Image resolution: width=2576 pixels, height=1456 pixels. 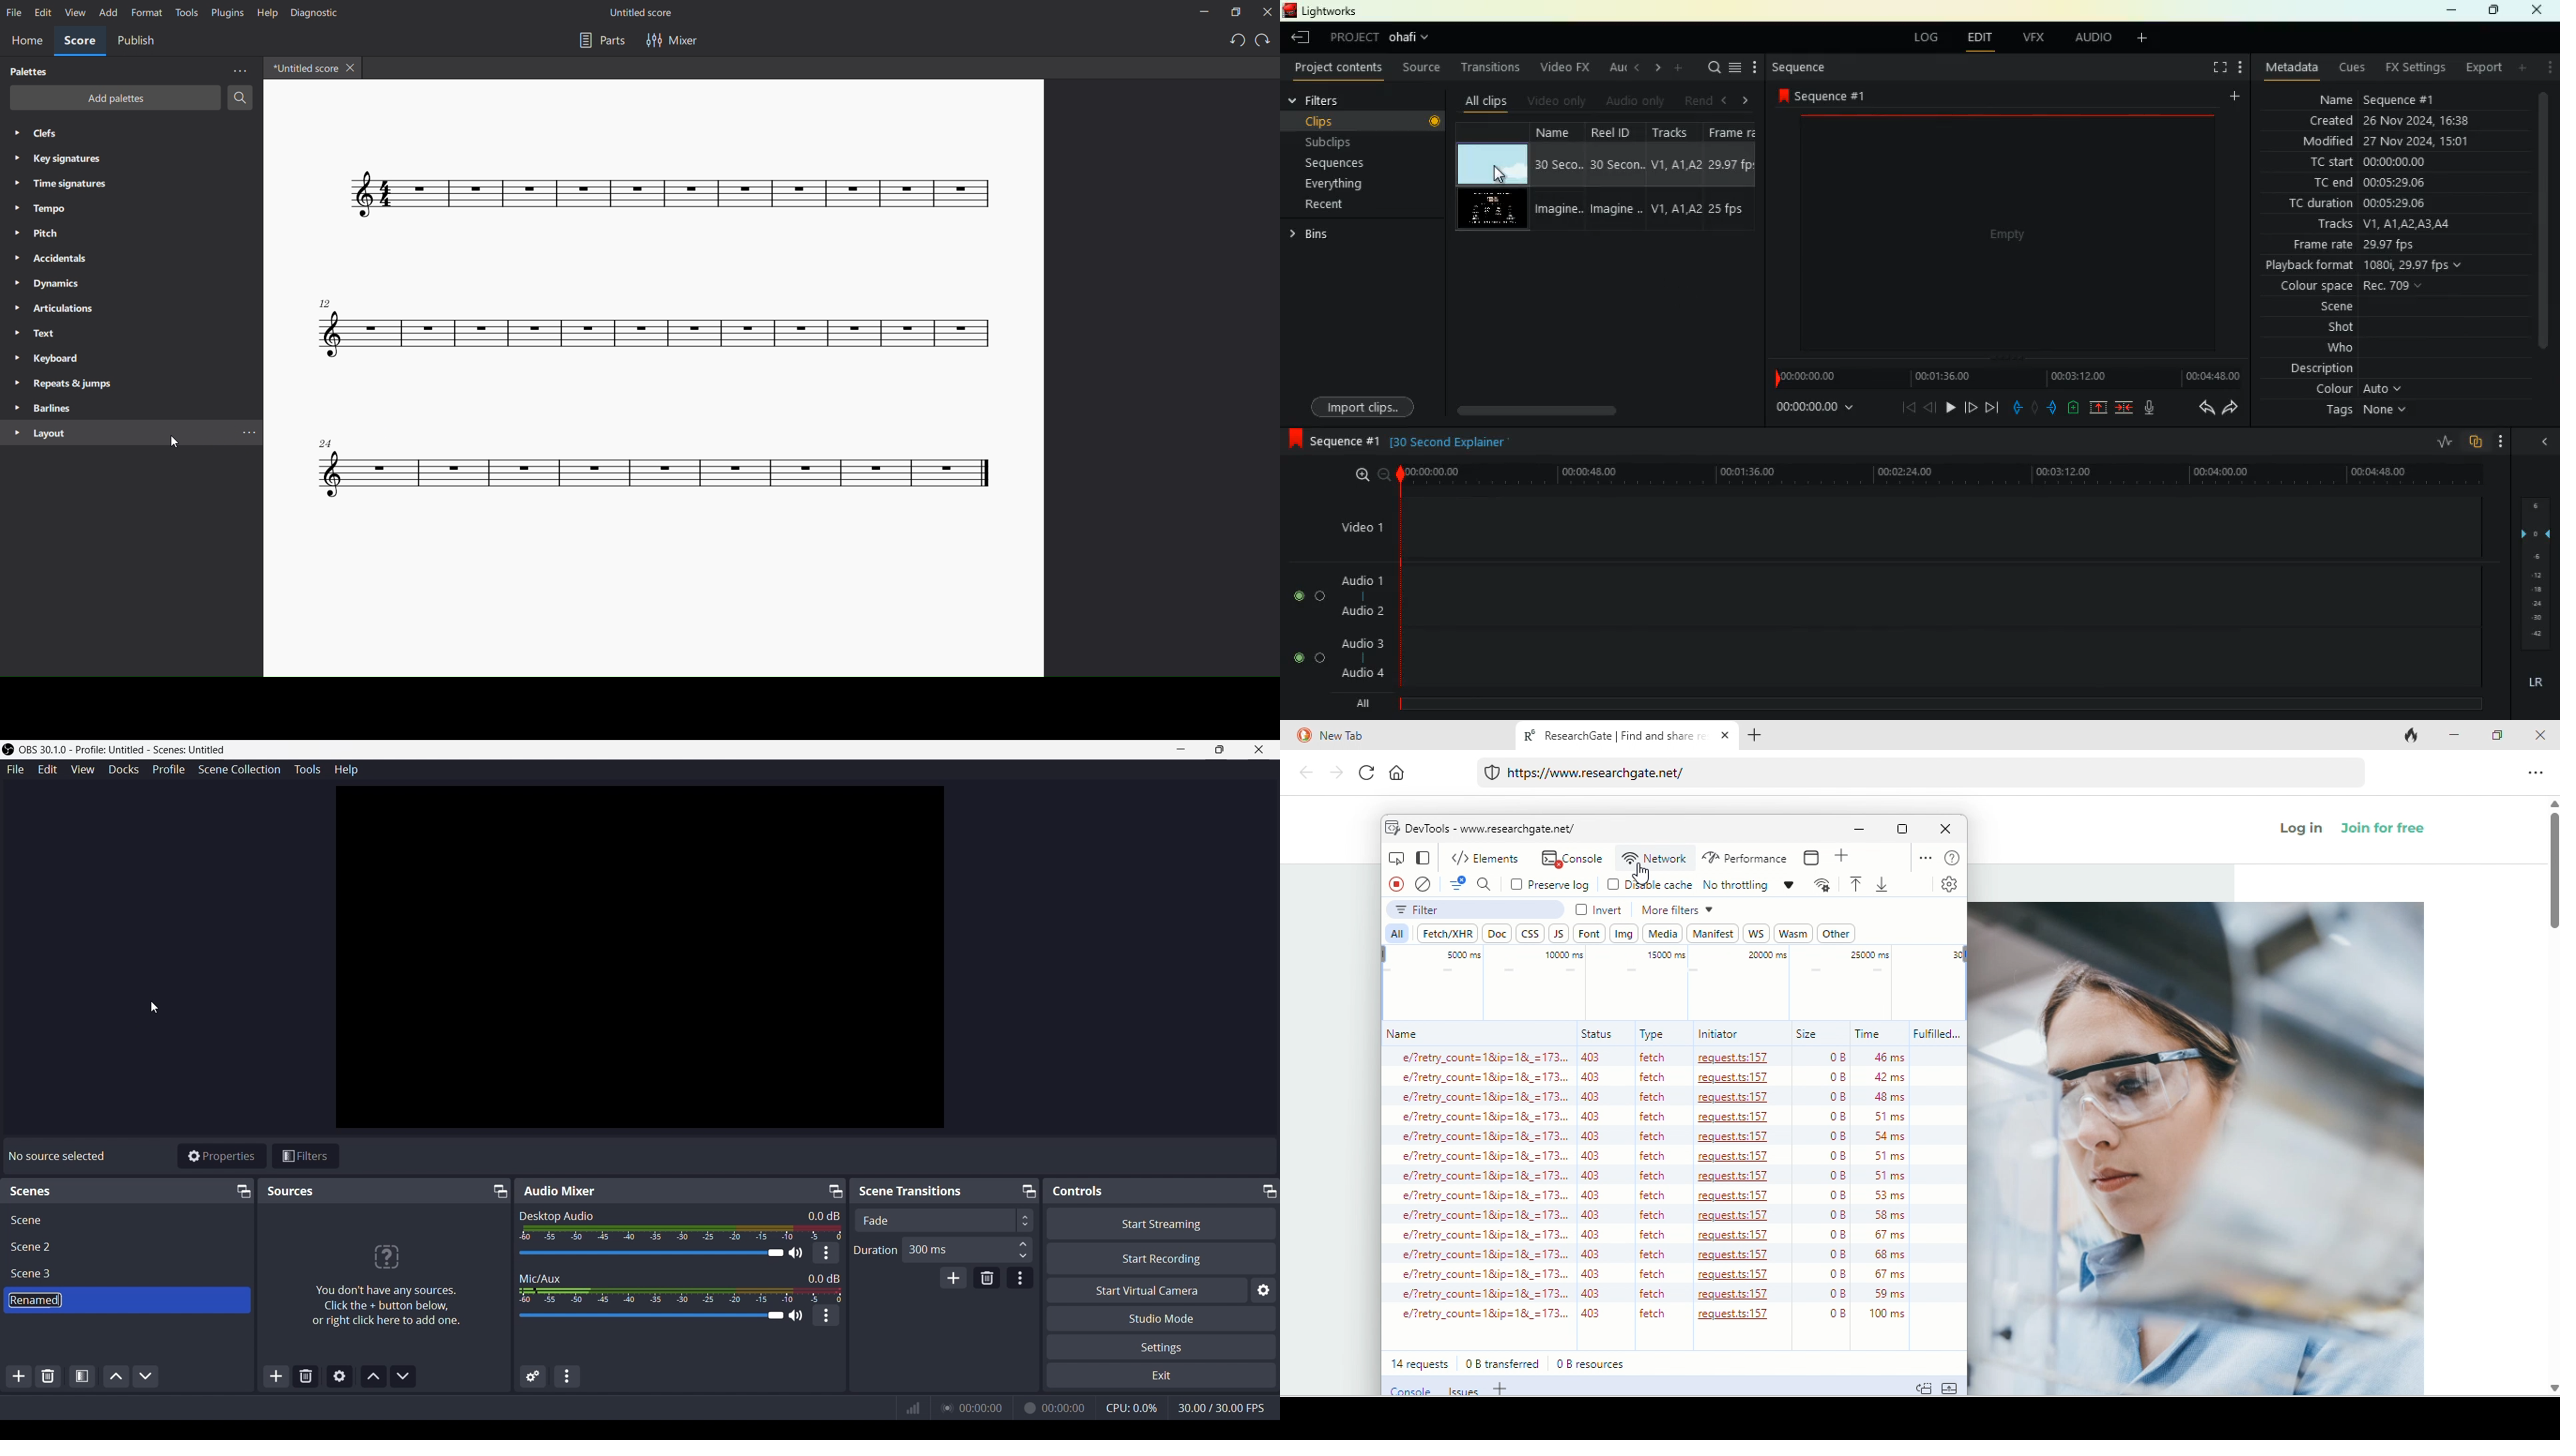 I want to click on recent, so click(x=1336, y=205).